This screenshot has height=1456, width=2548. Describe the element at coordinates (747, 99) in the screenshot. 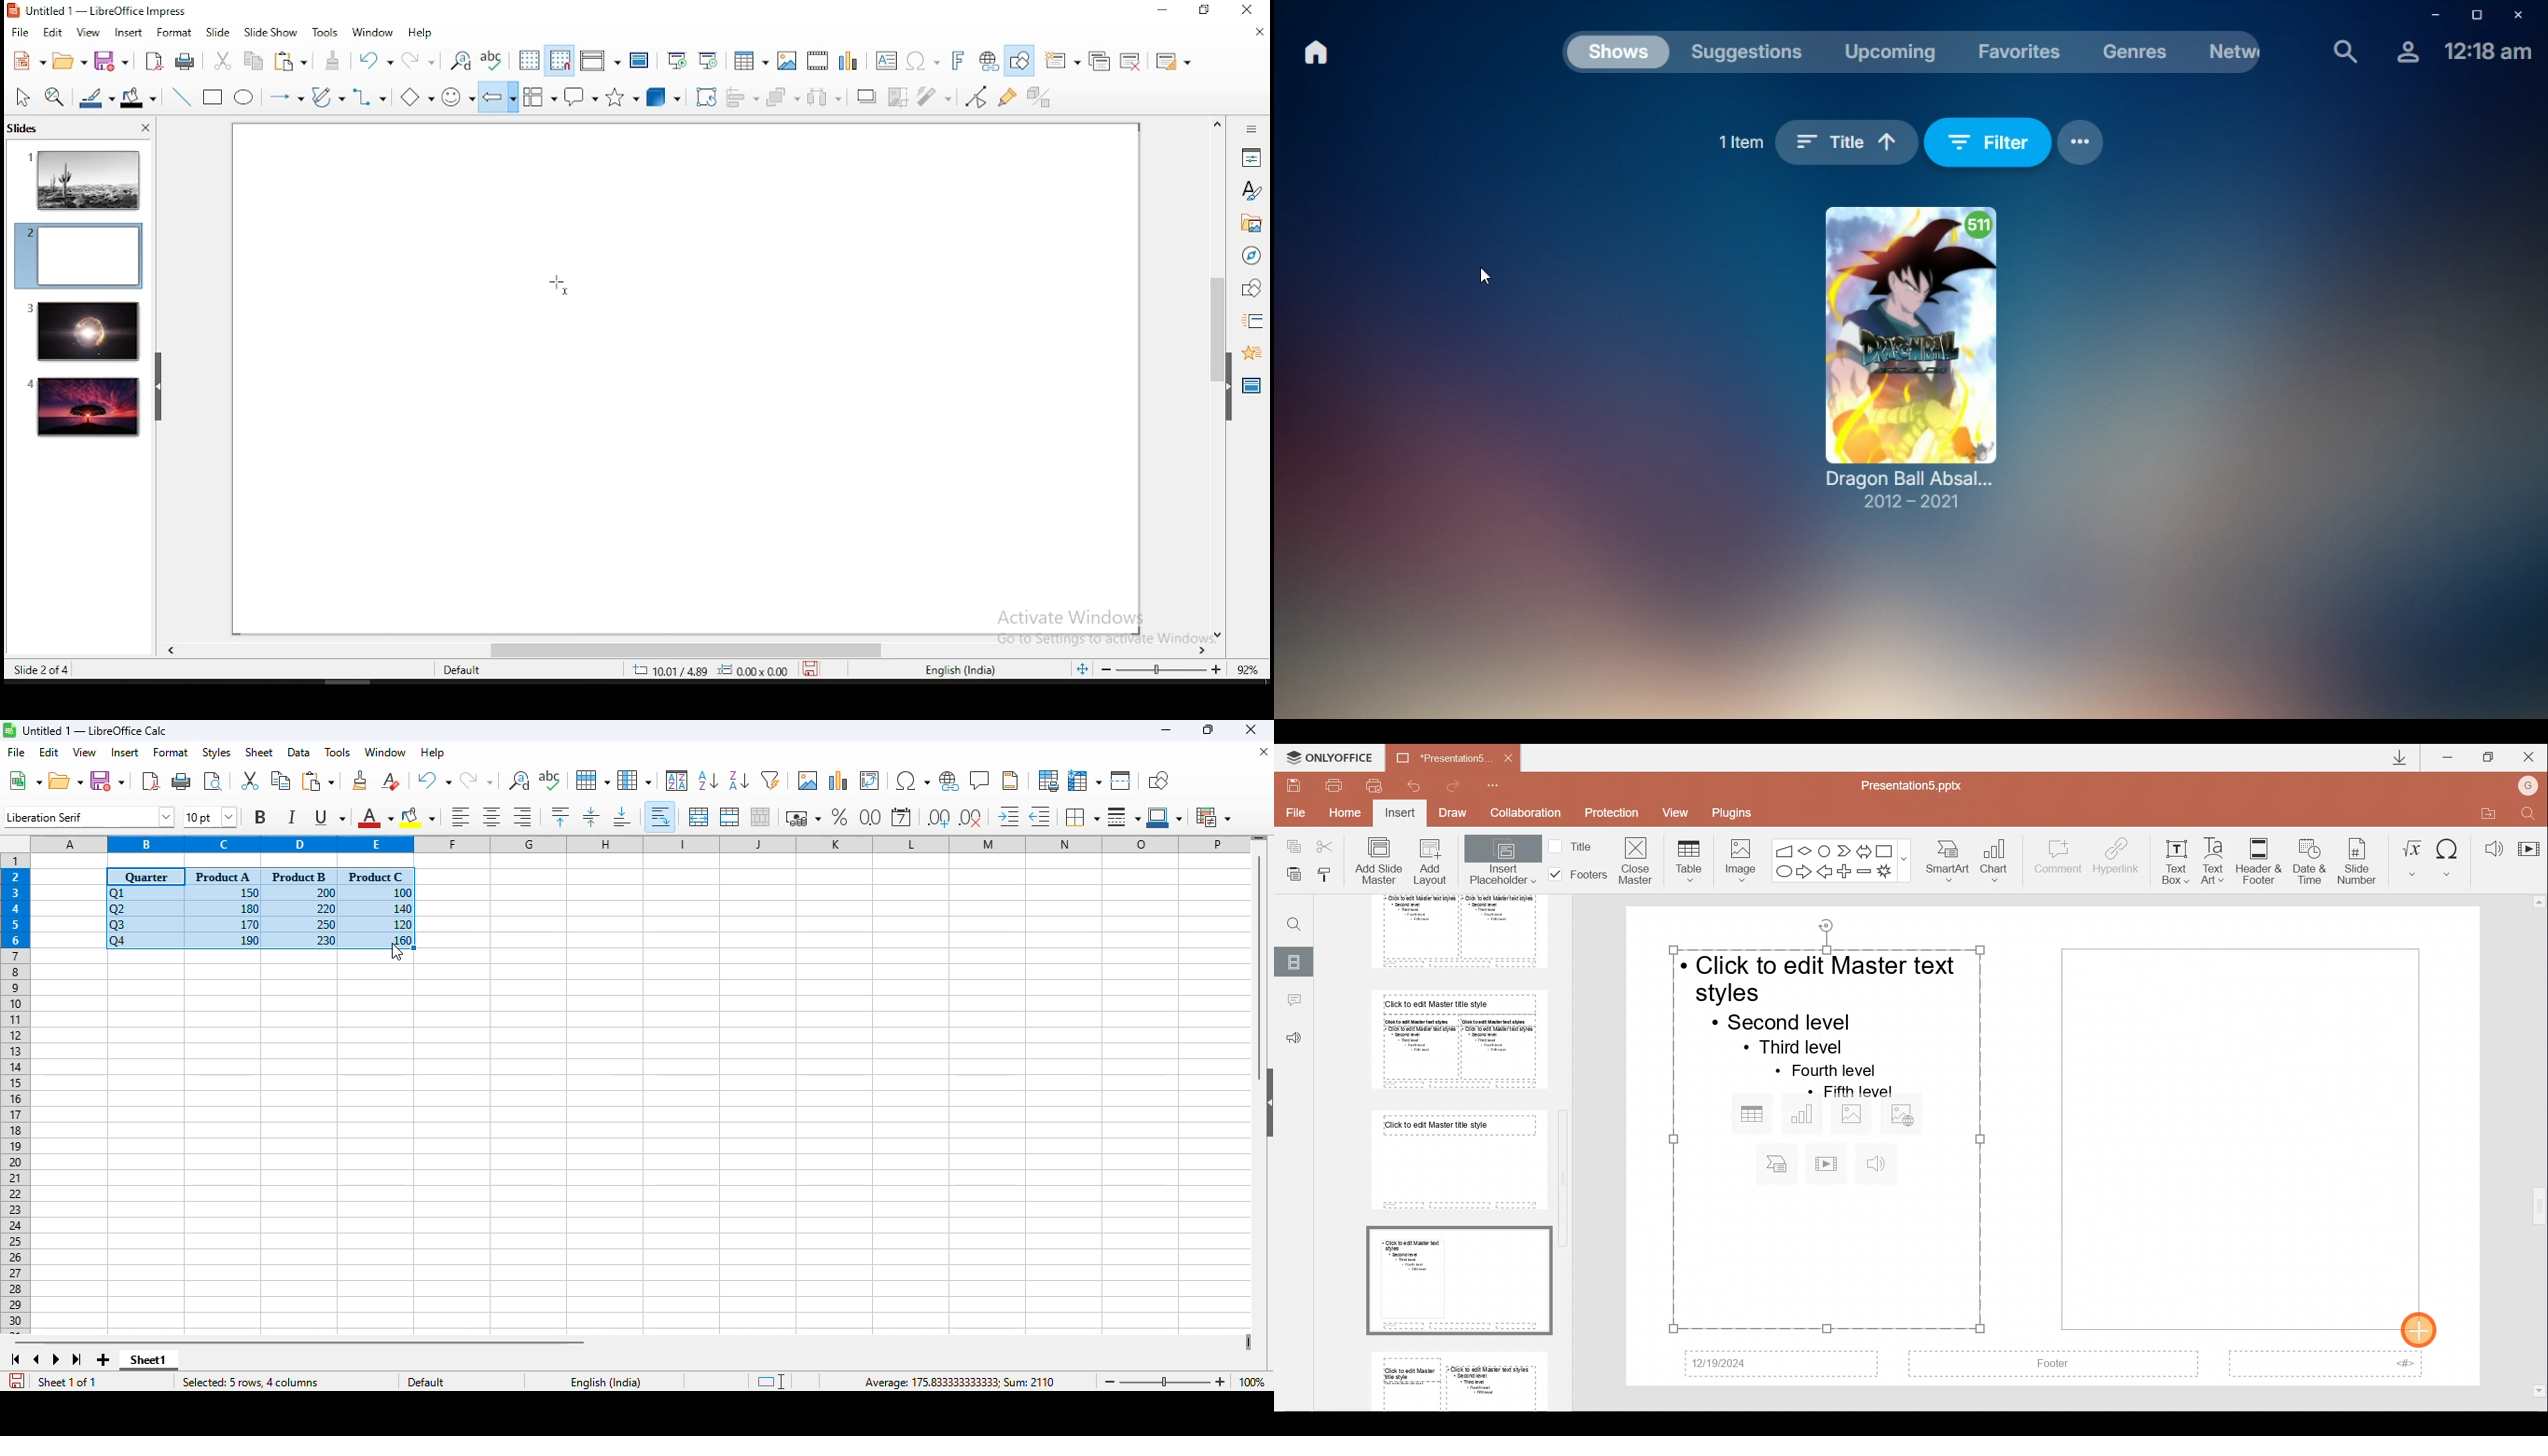

I see `align objects` at that location.